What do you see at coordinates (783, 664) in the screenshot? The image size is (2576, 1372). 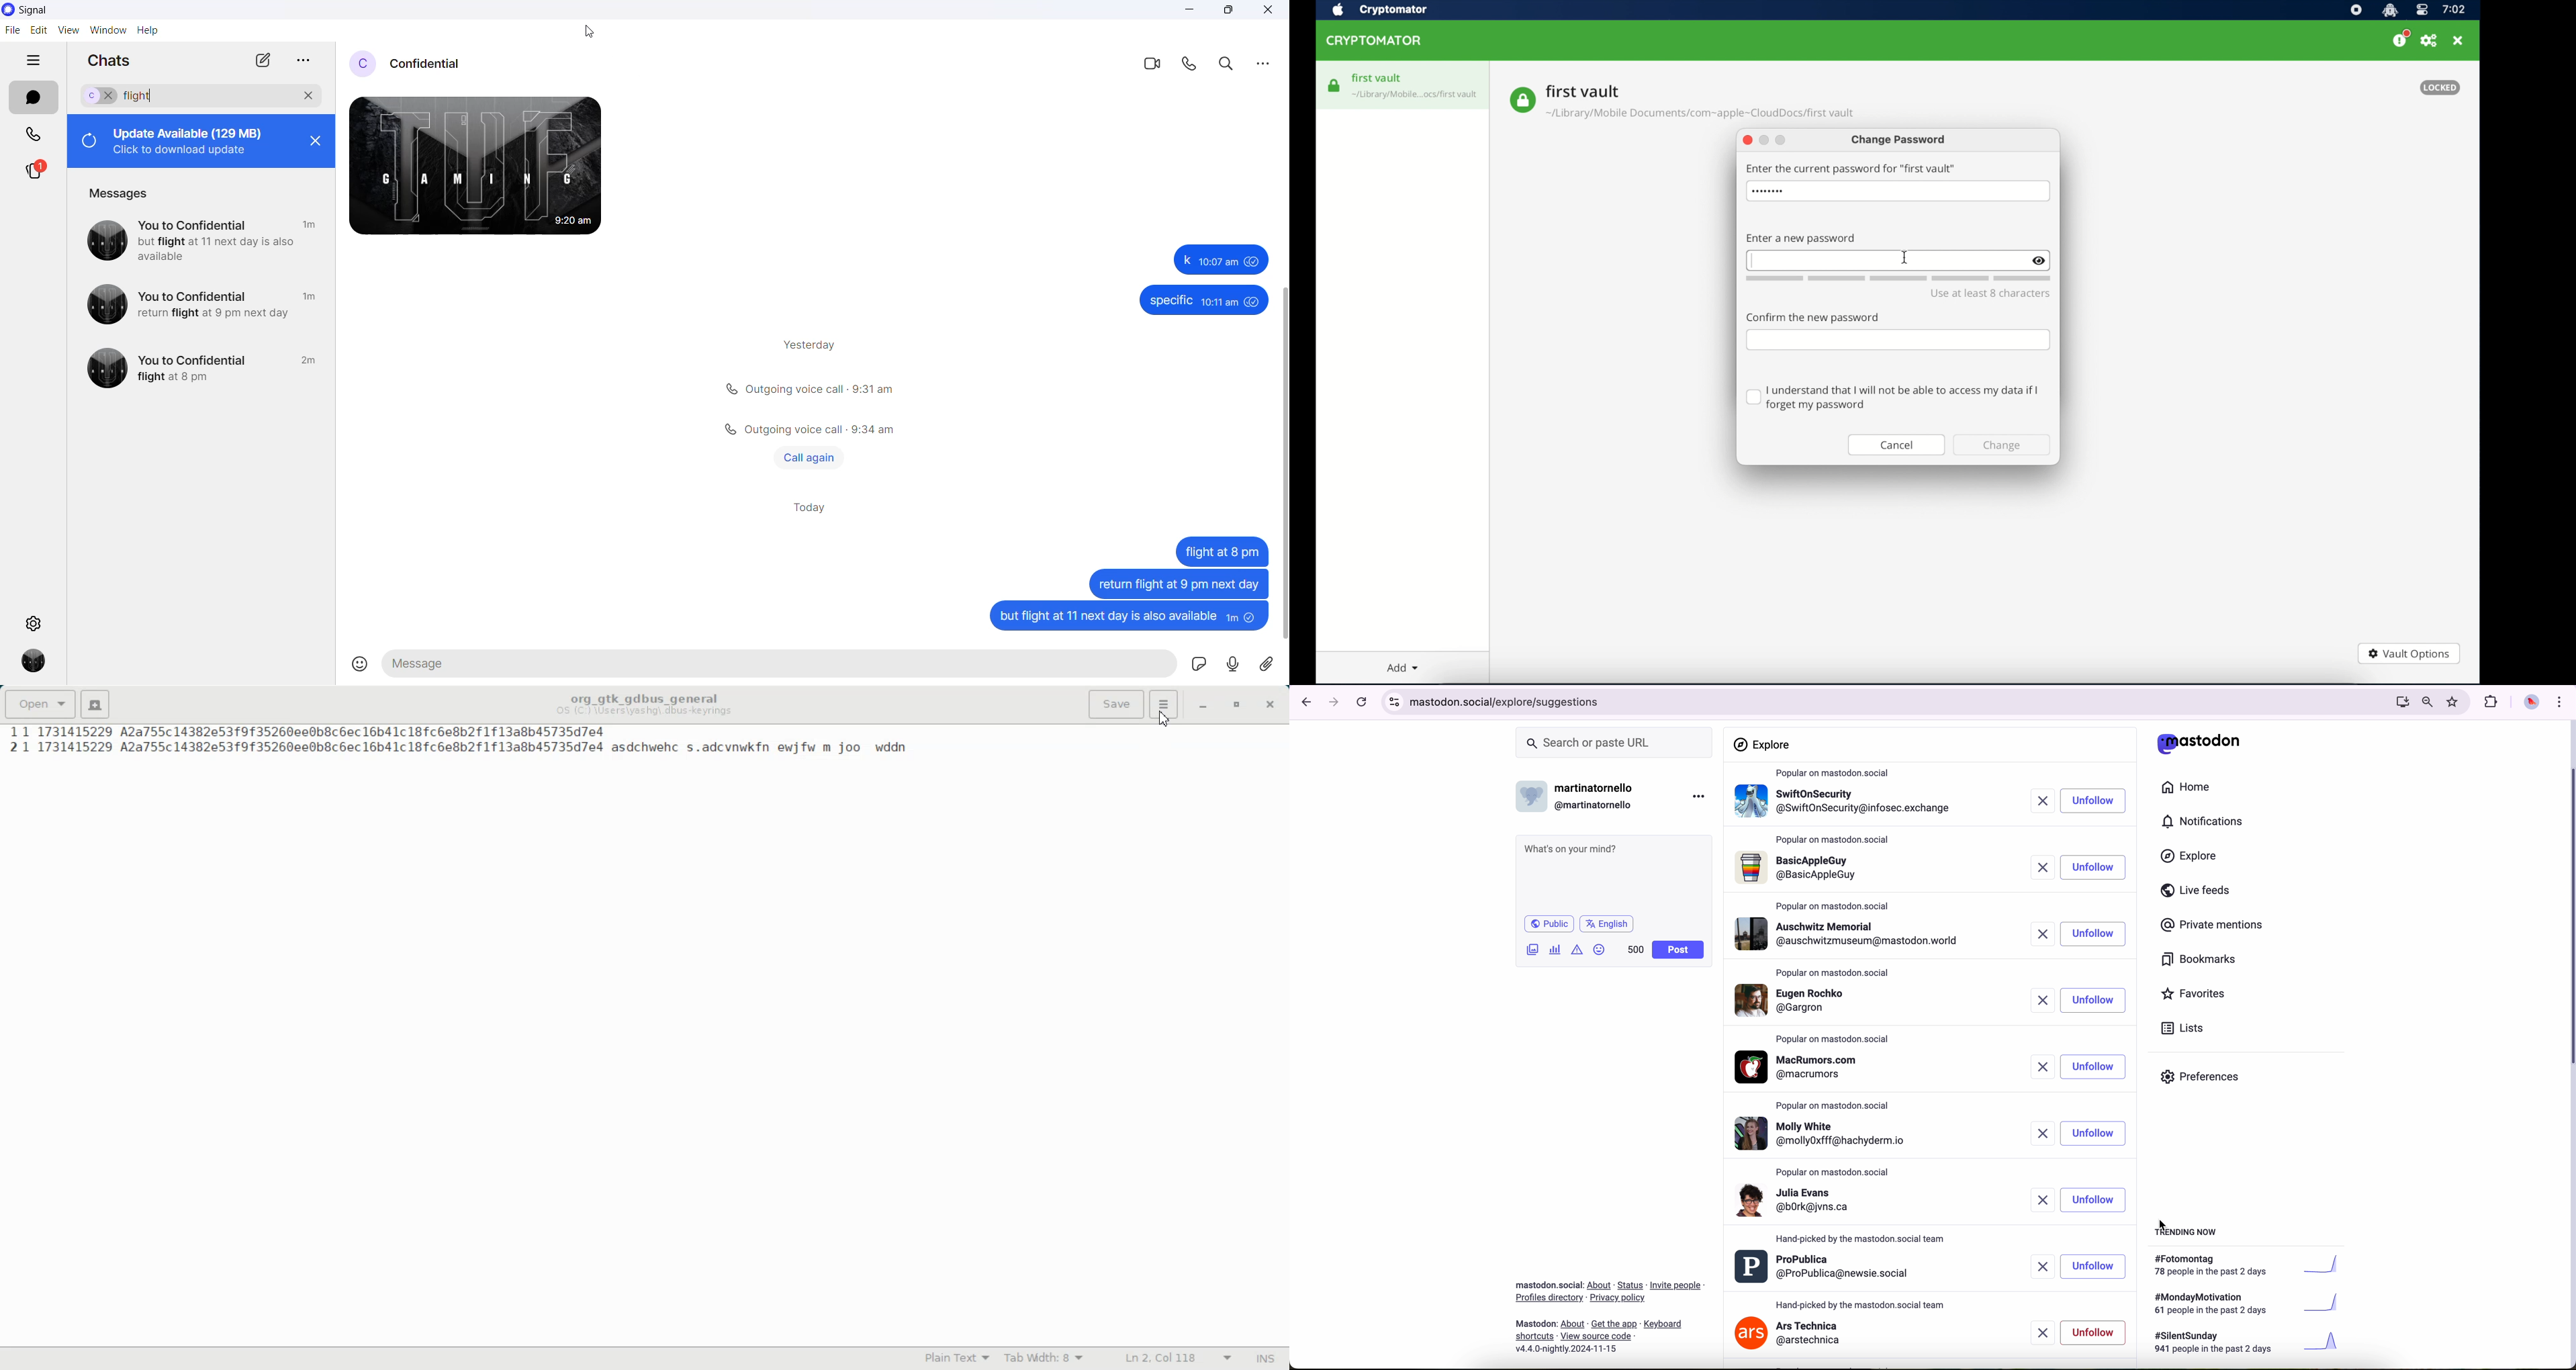 I see `message text area` at bounding box center [783, 664].